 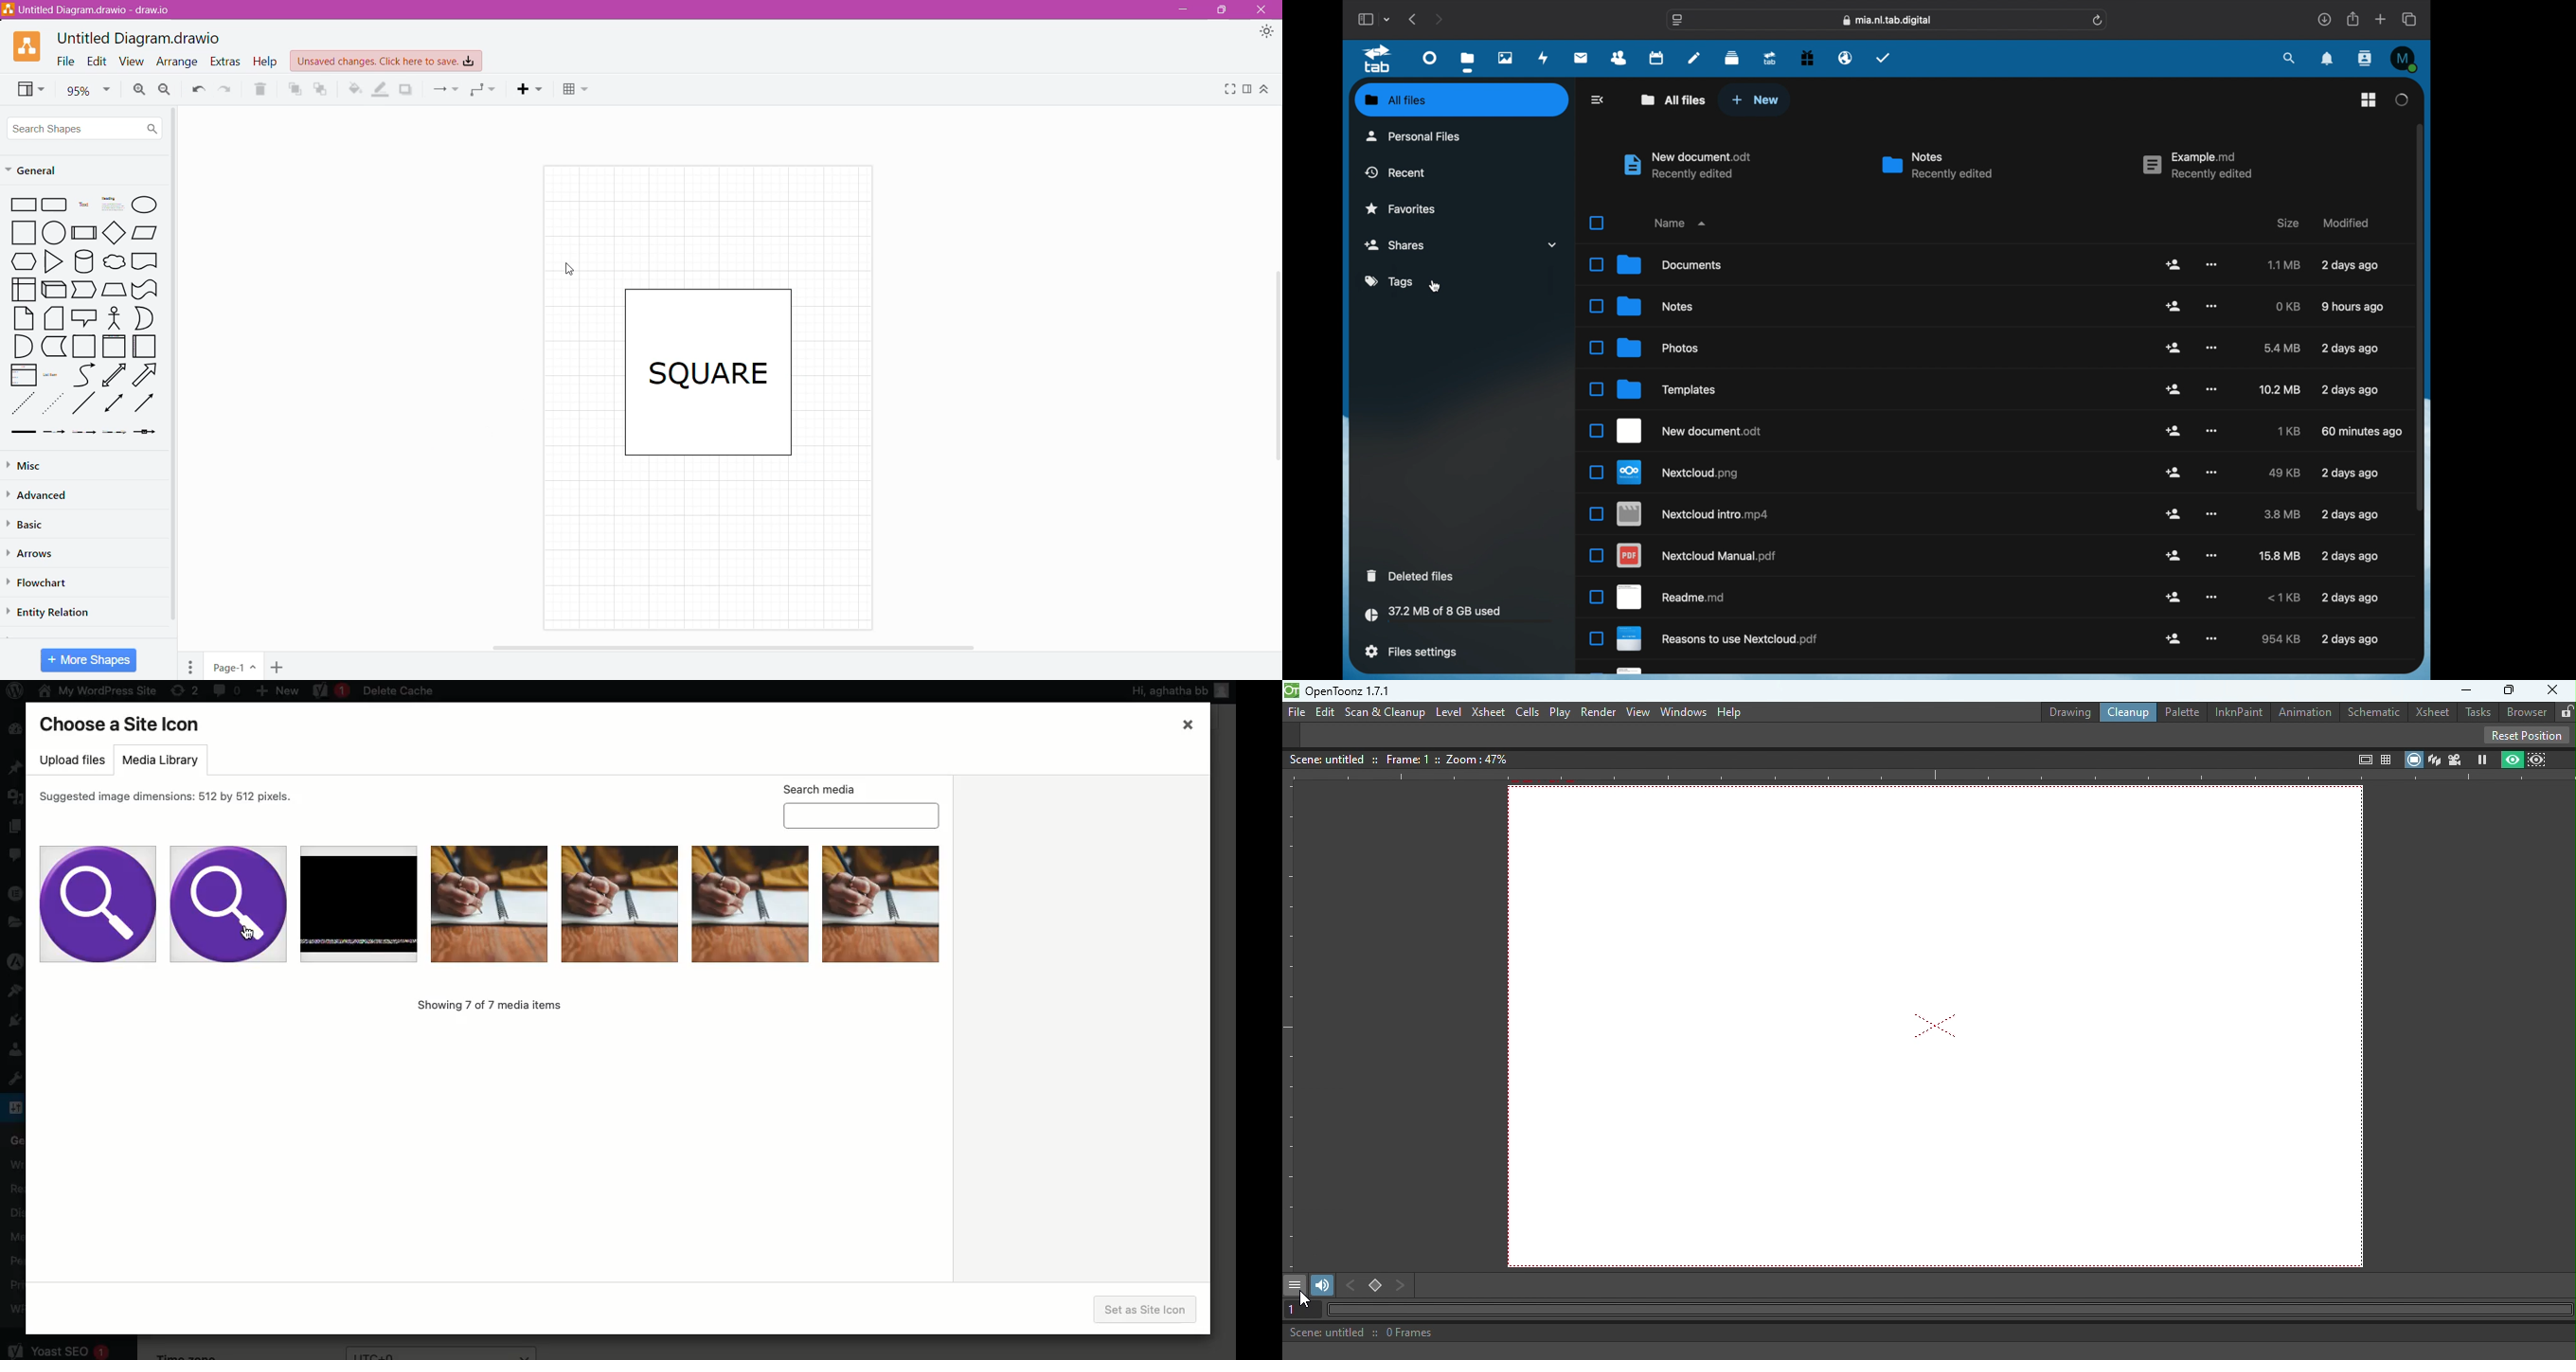 What do you see at coordinates (2213, 265) in the screenshot?
I see `more options` at bounding box center [2213, 265].